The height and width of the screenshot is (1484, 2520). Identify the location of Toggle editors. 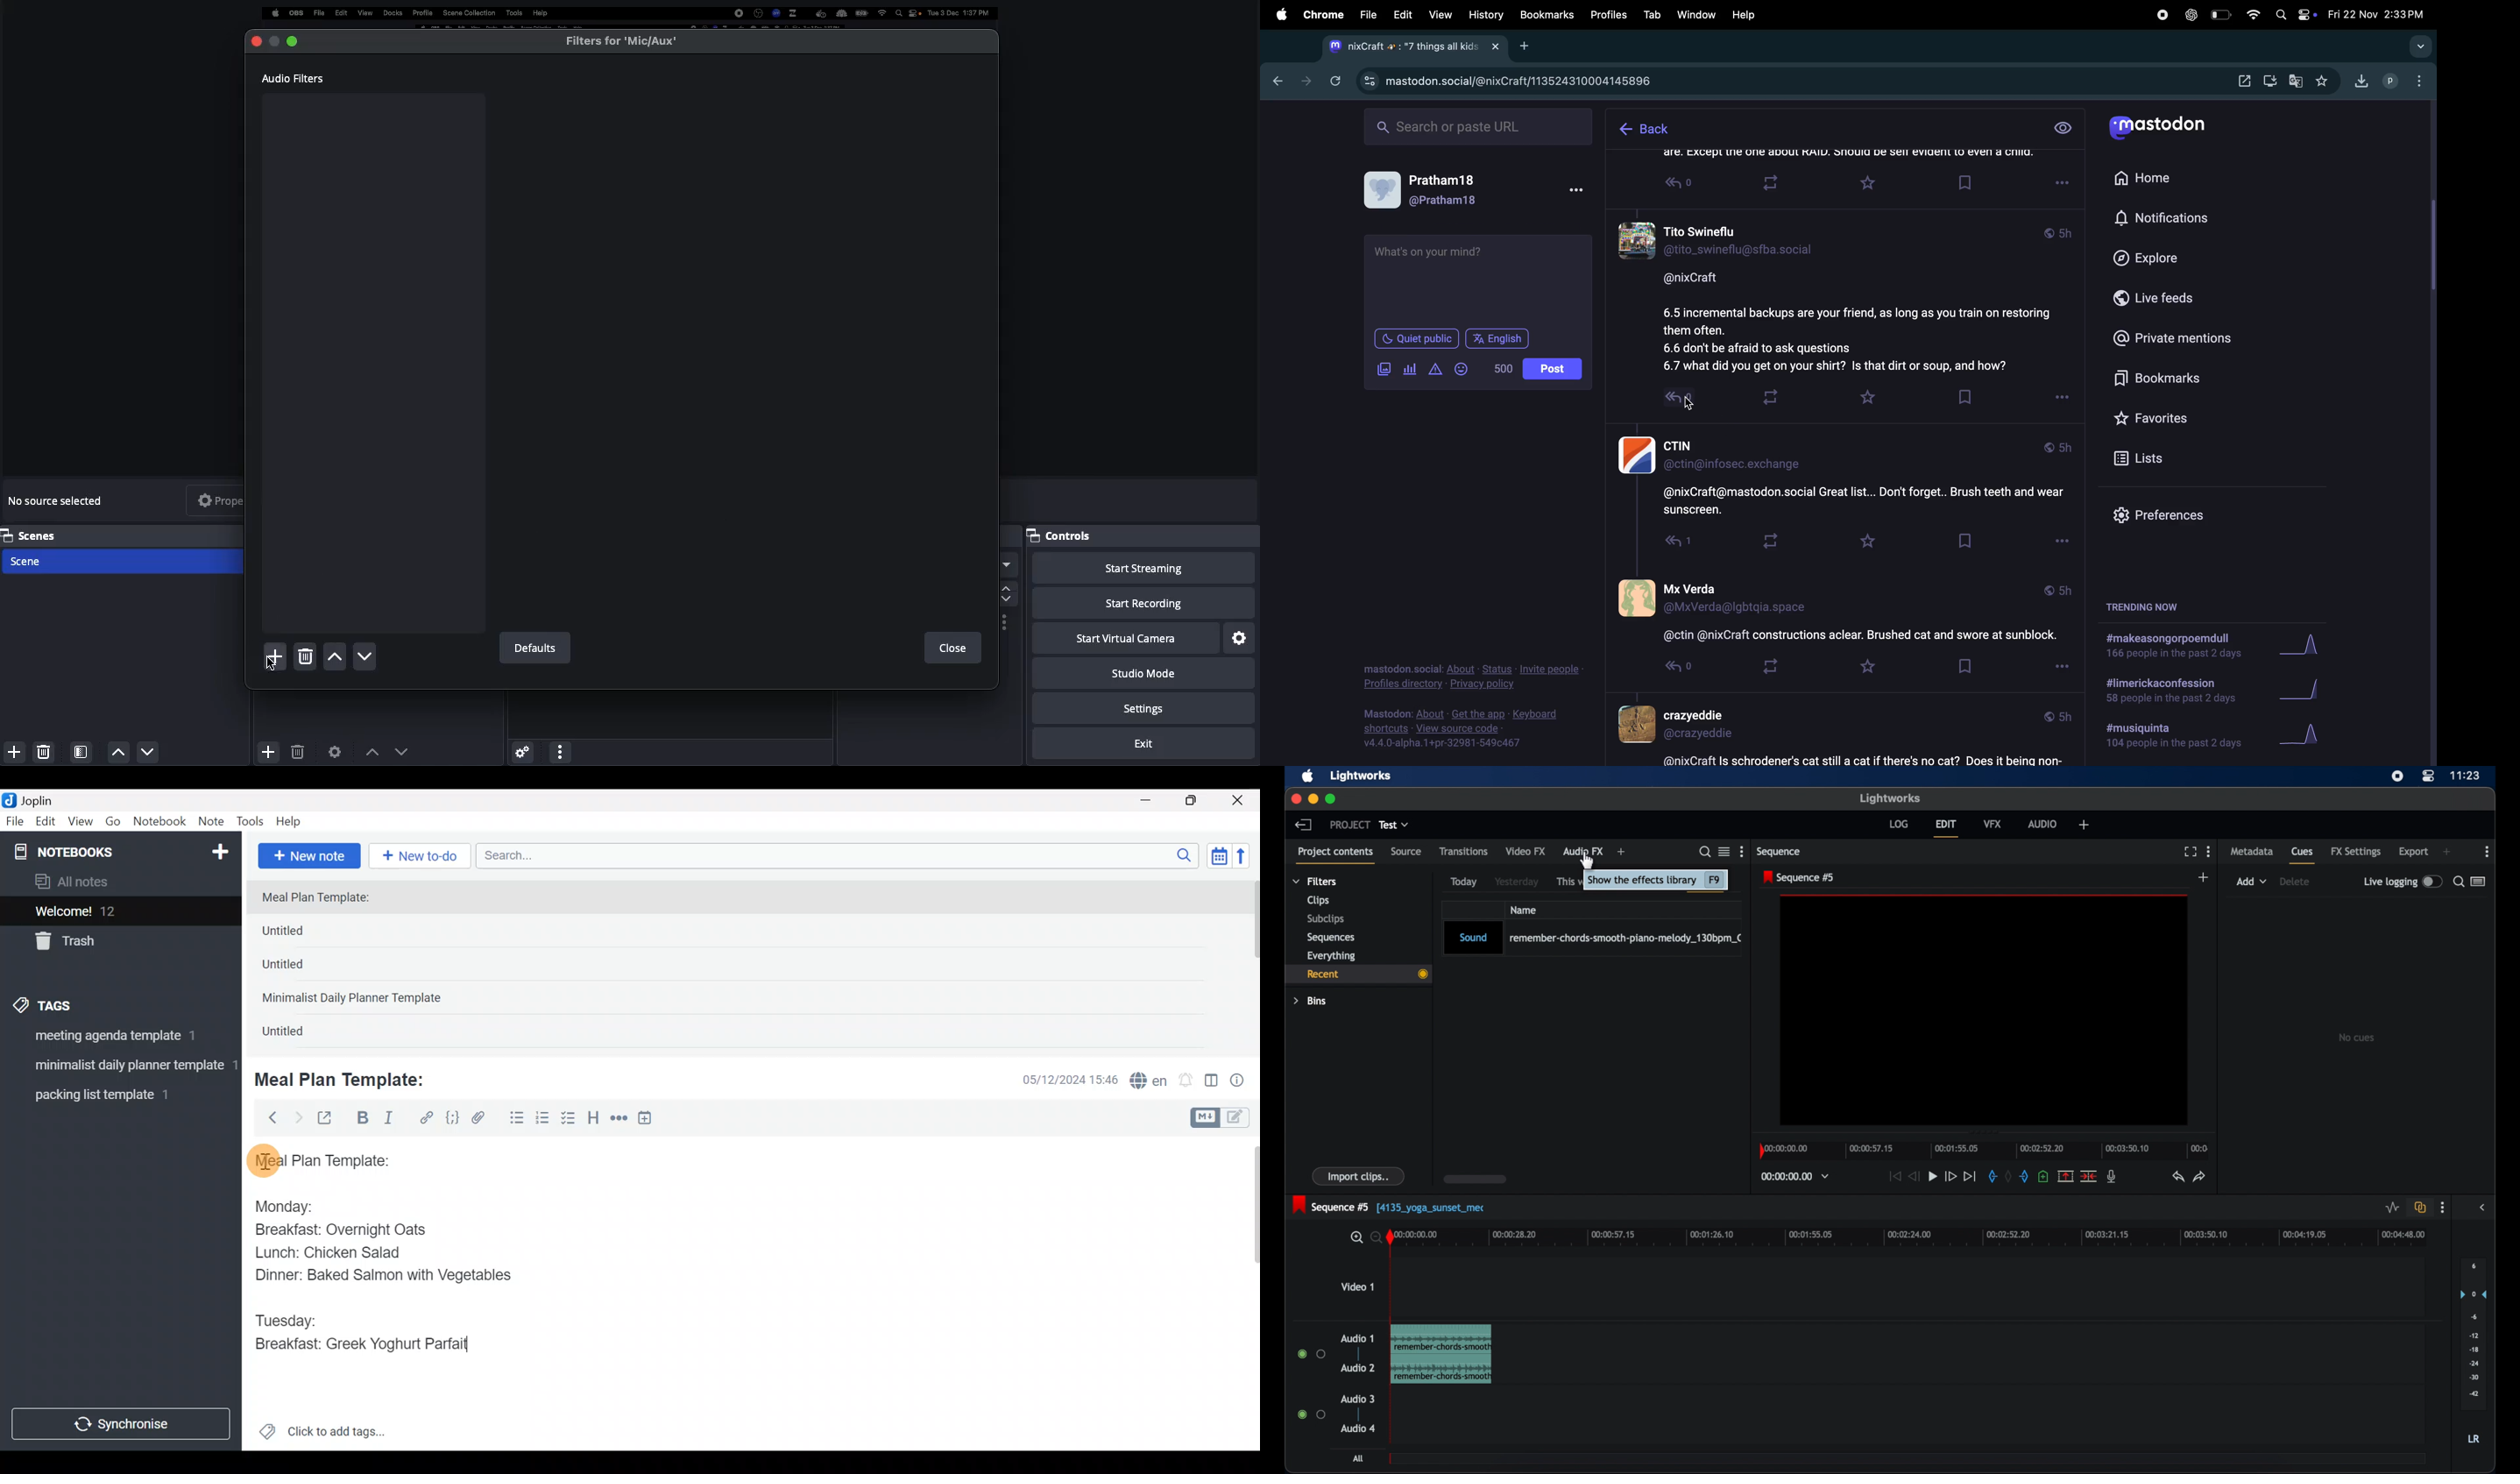
(1223, 1116).